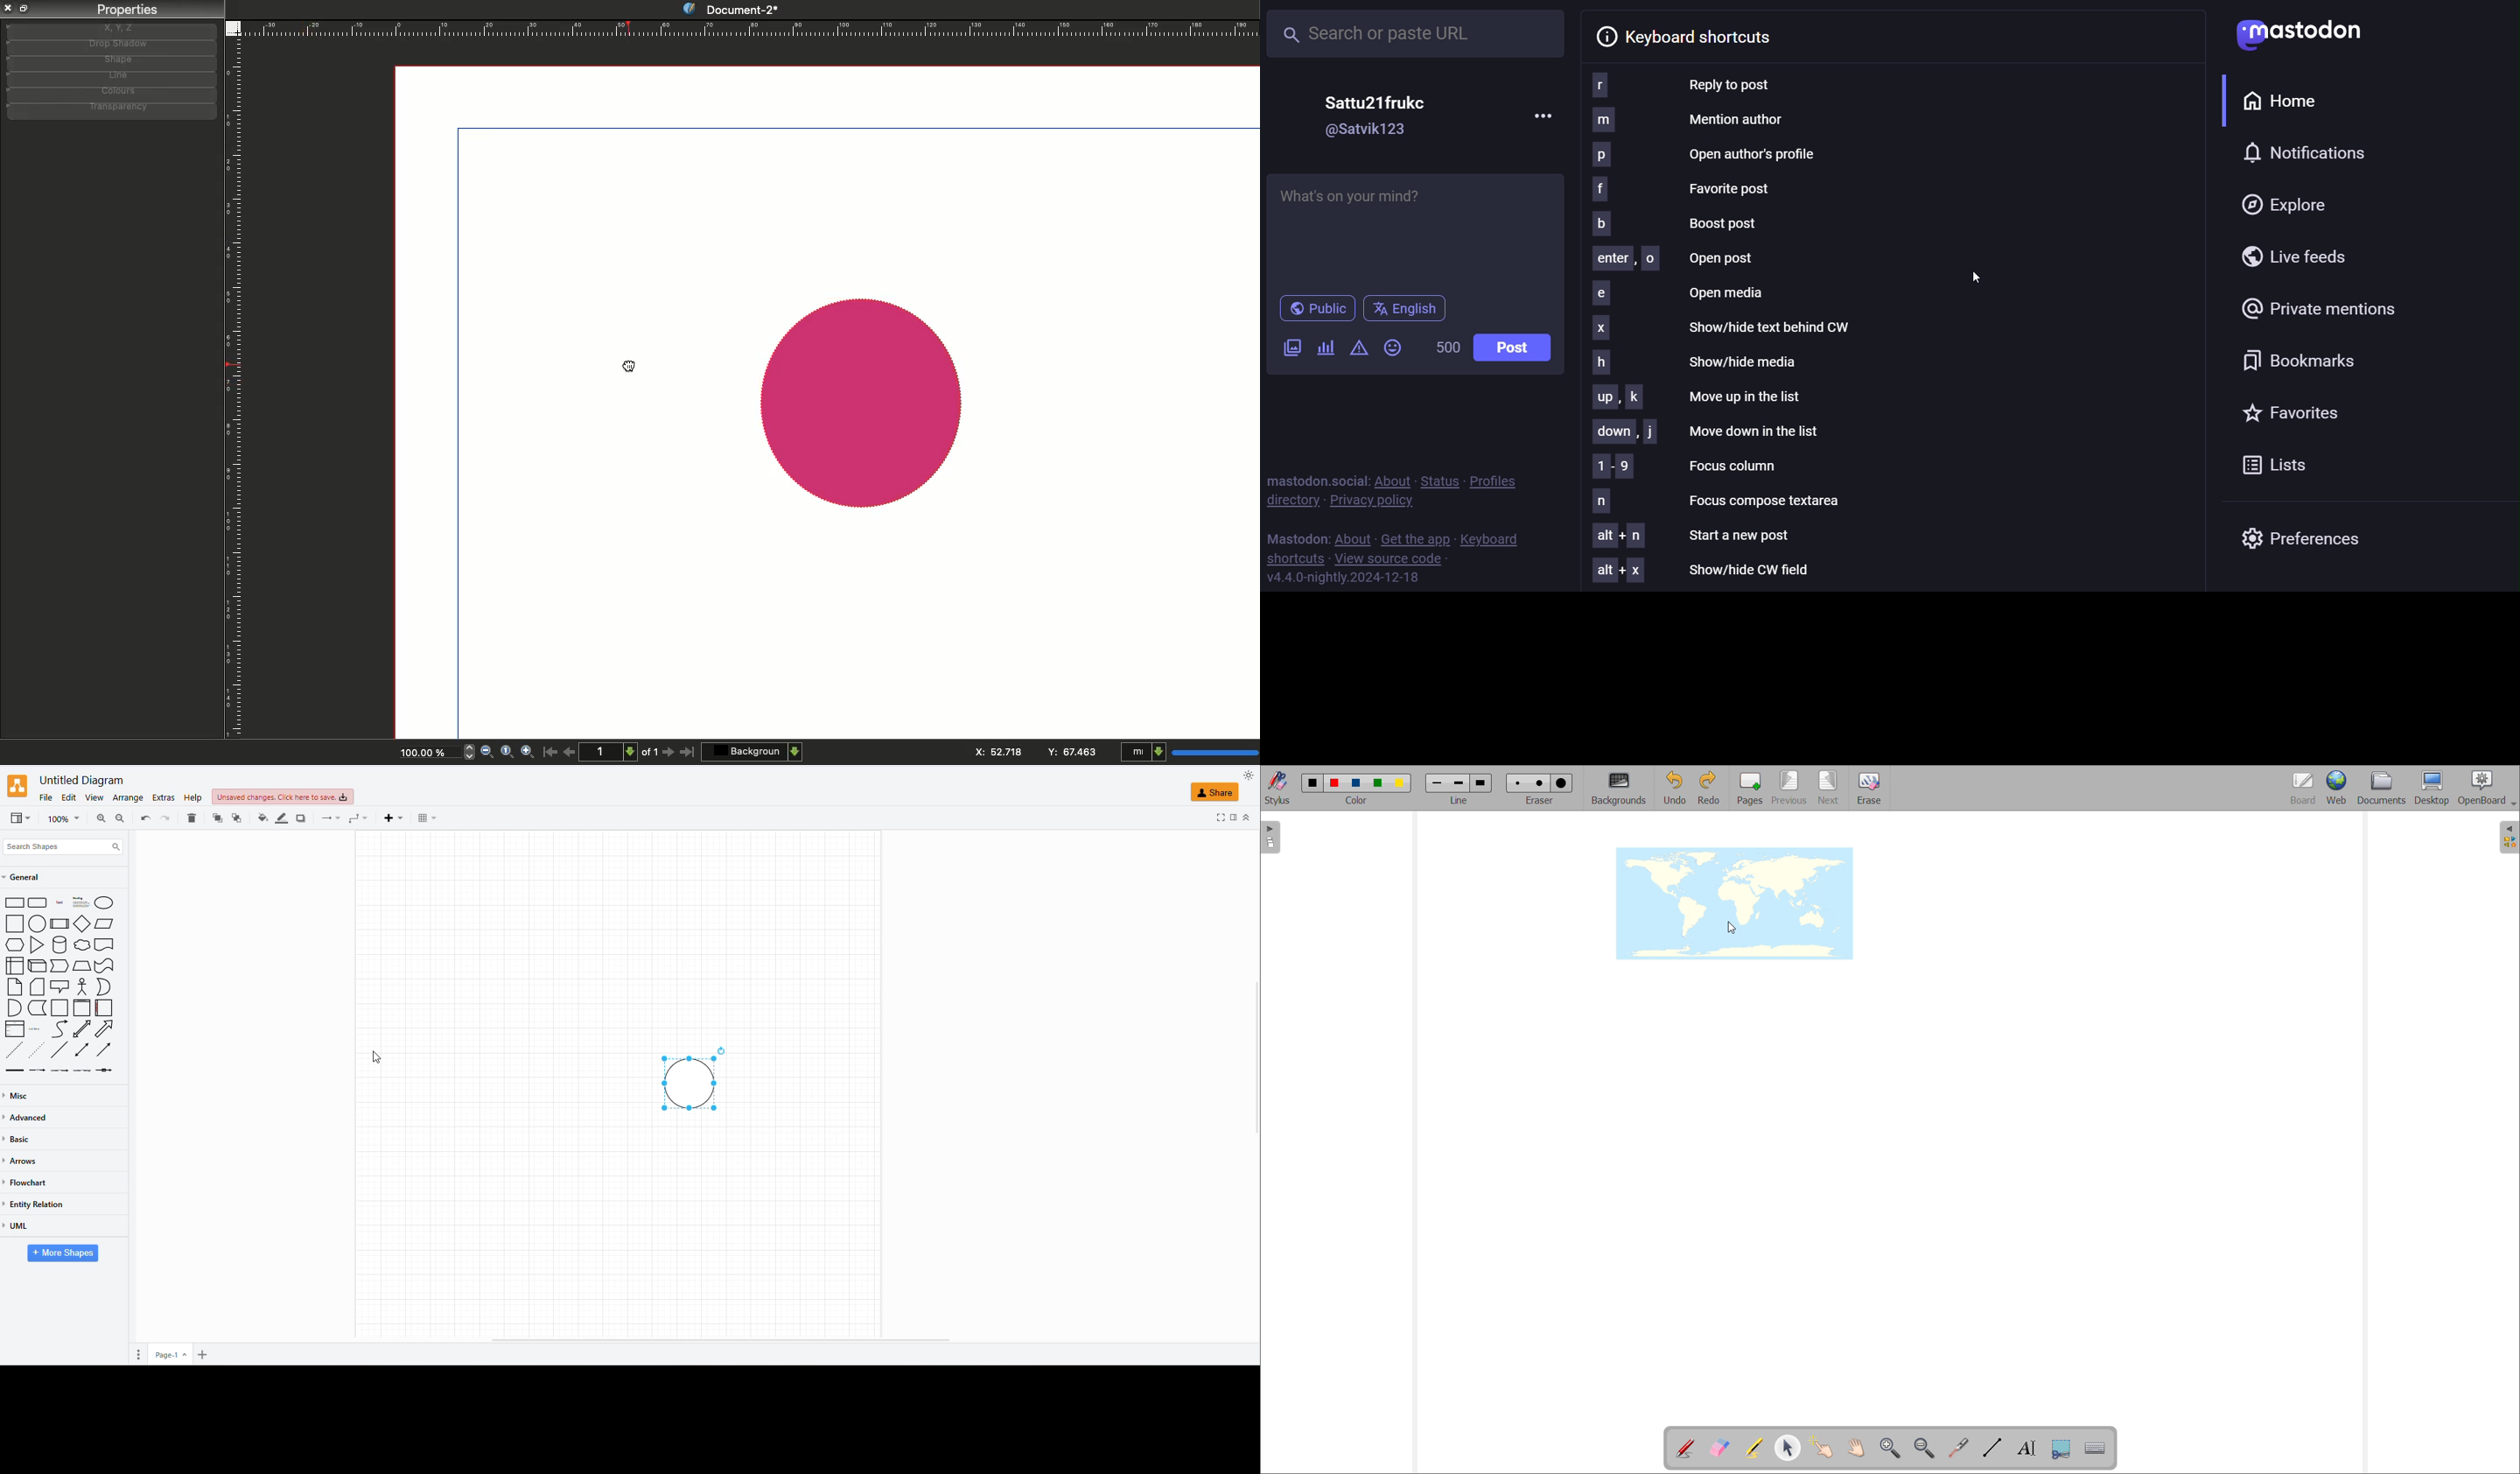 The image size is (2520, 1484). What do you see at coordinates (2360, 308) in the screenshot?
I see `private mentions` at bounding box center [2360, 308].